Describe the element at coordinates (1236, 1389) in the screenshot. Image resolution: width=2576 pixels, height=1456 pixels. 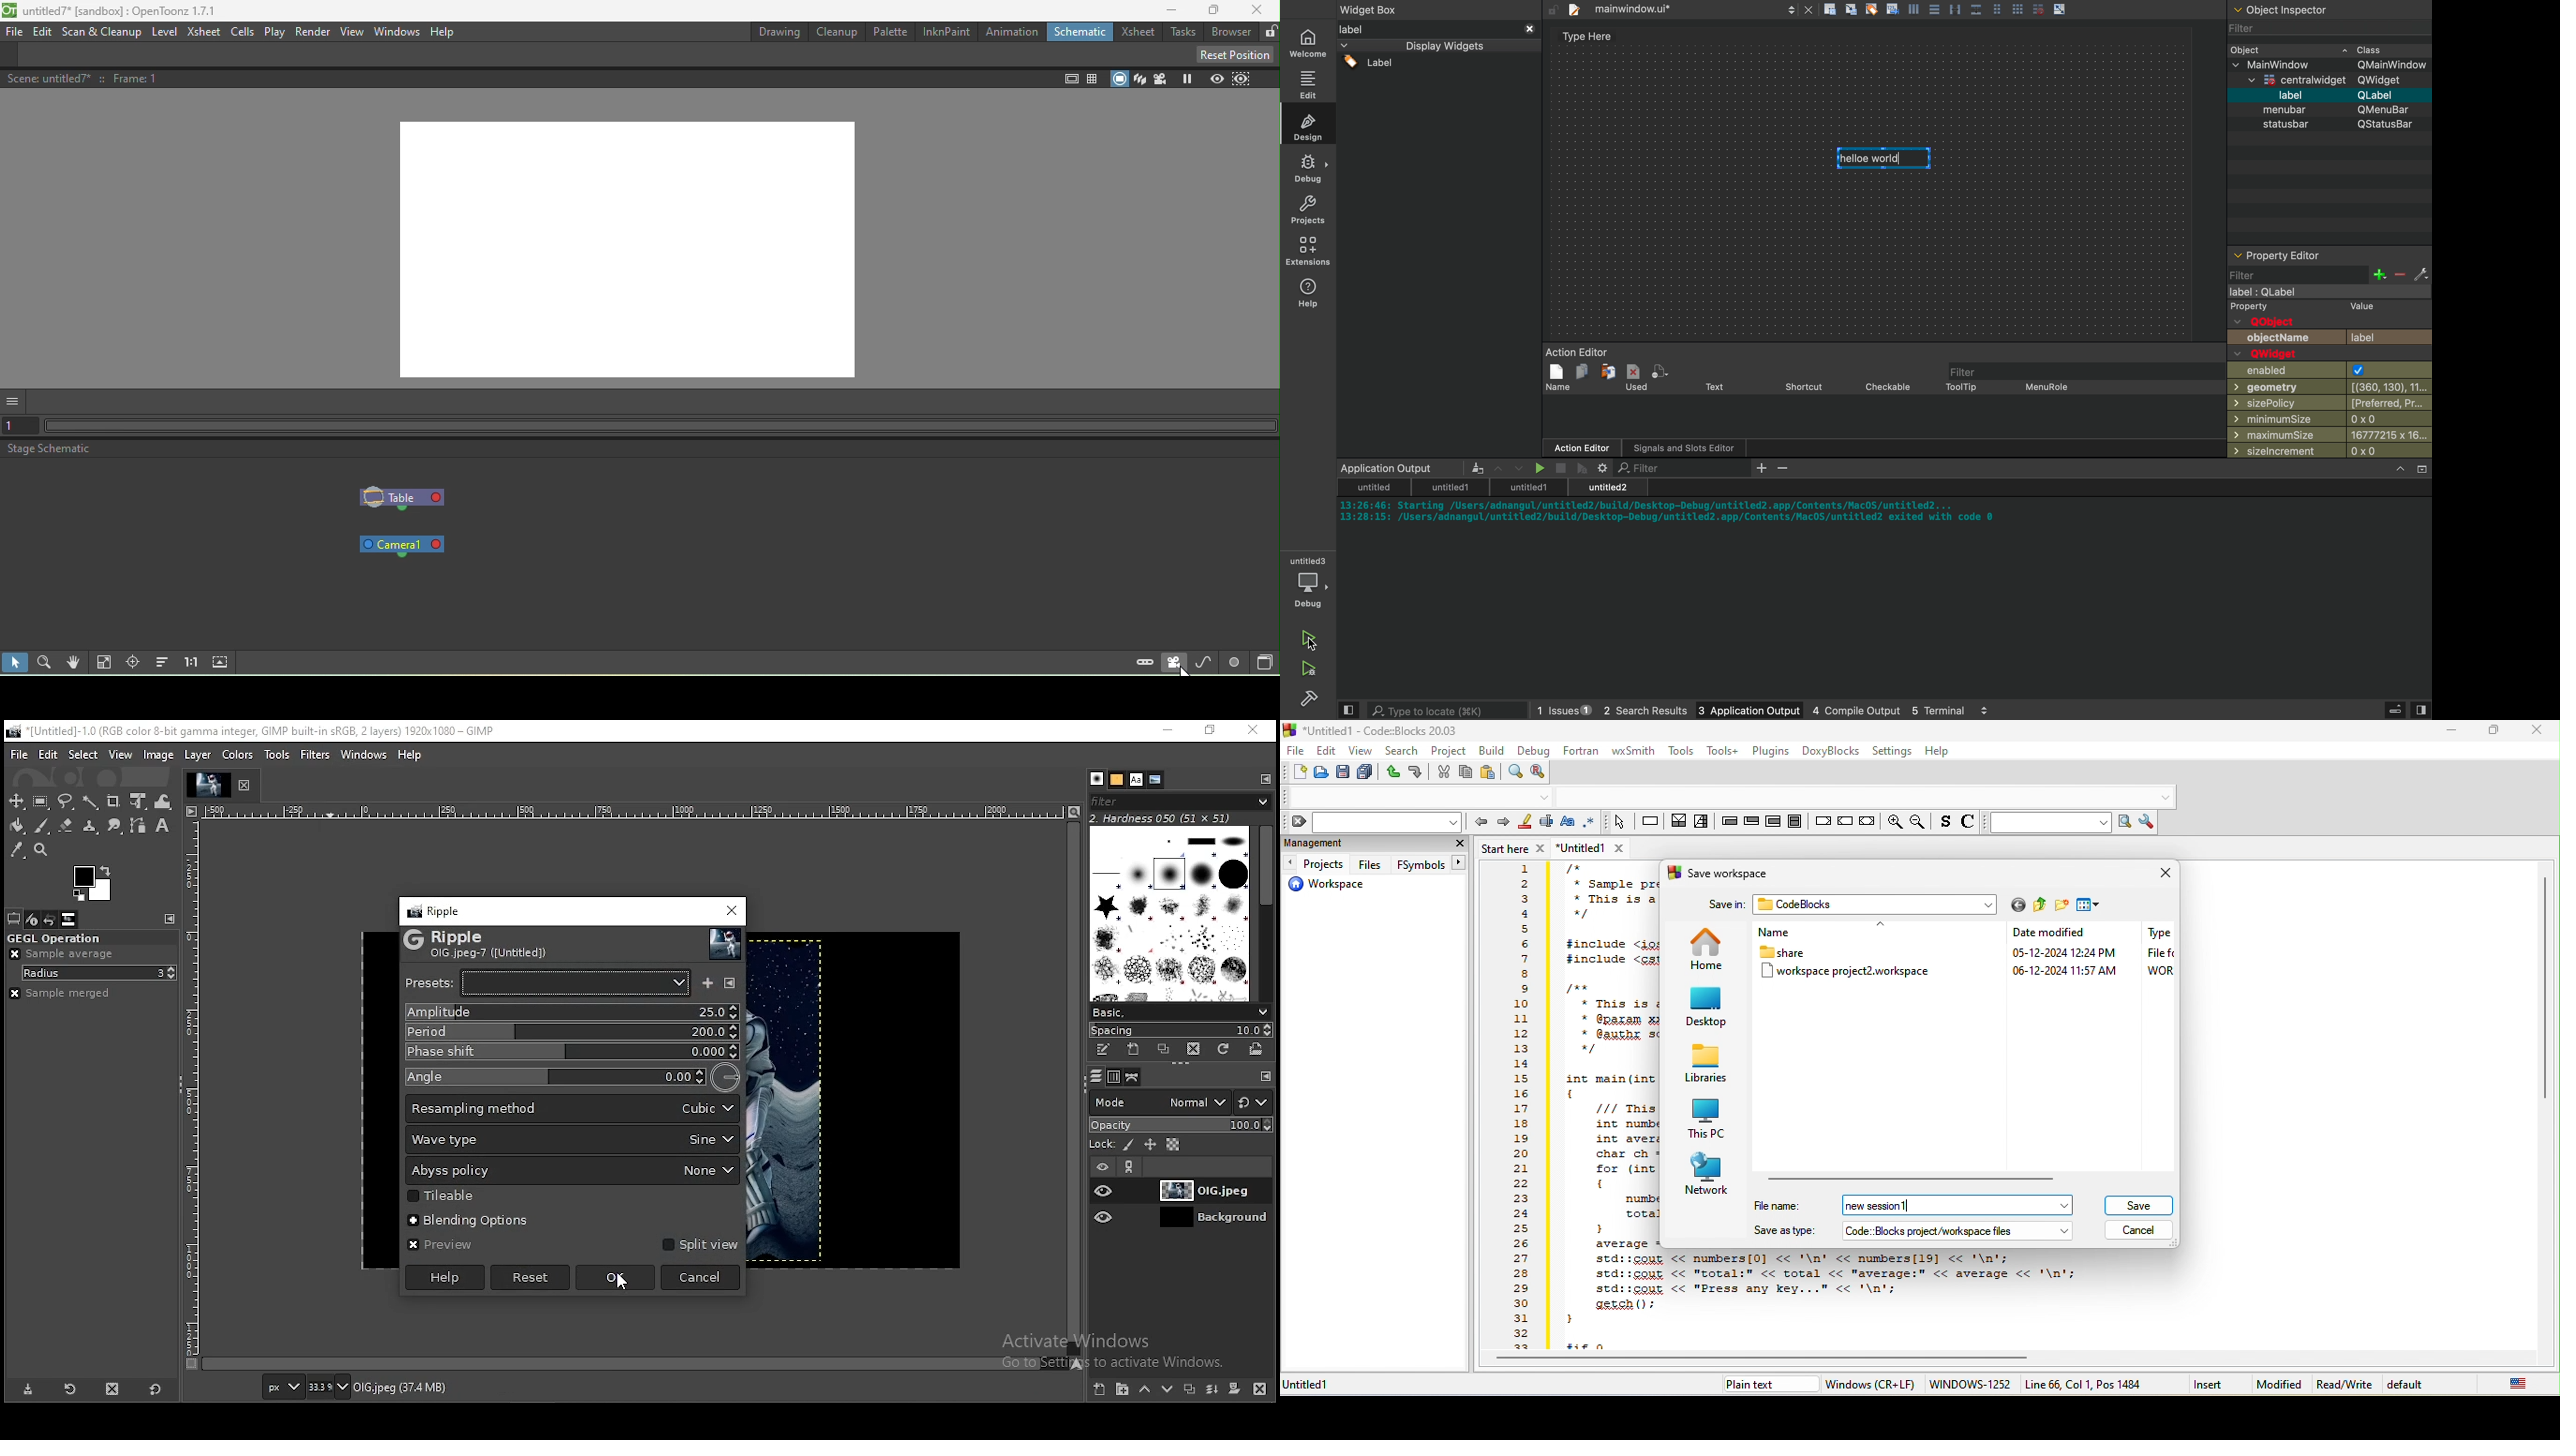
I see `add a mask that allows non-destructive editing of transperancy` at that location.